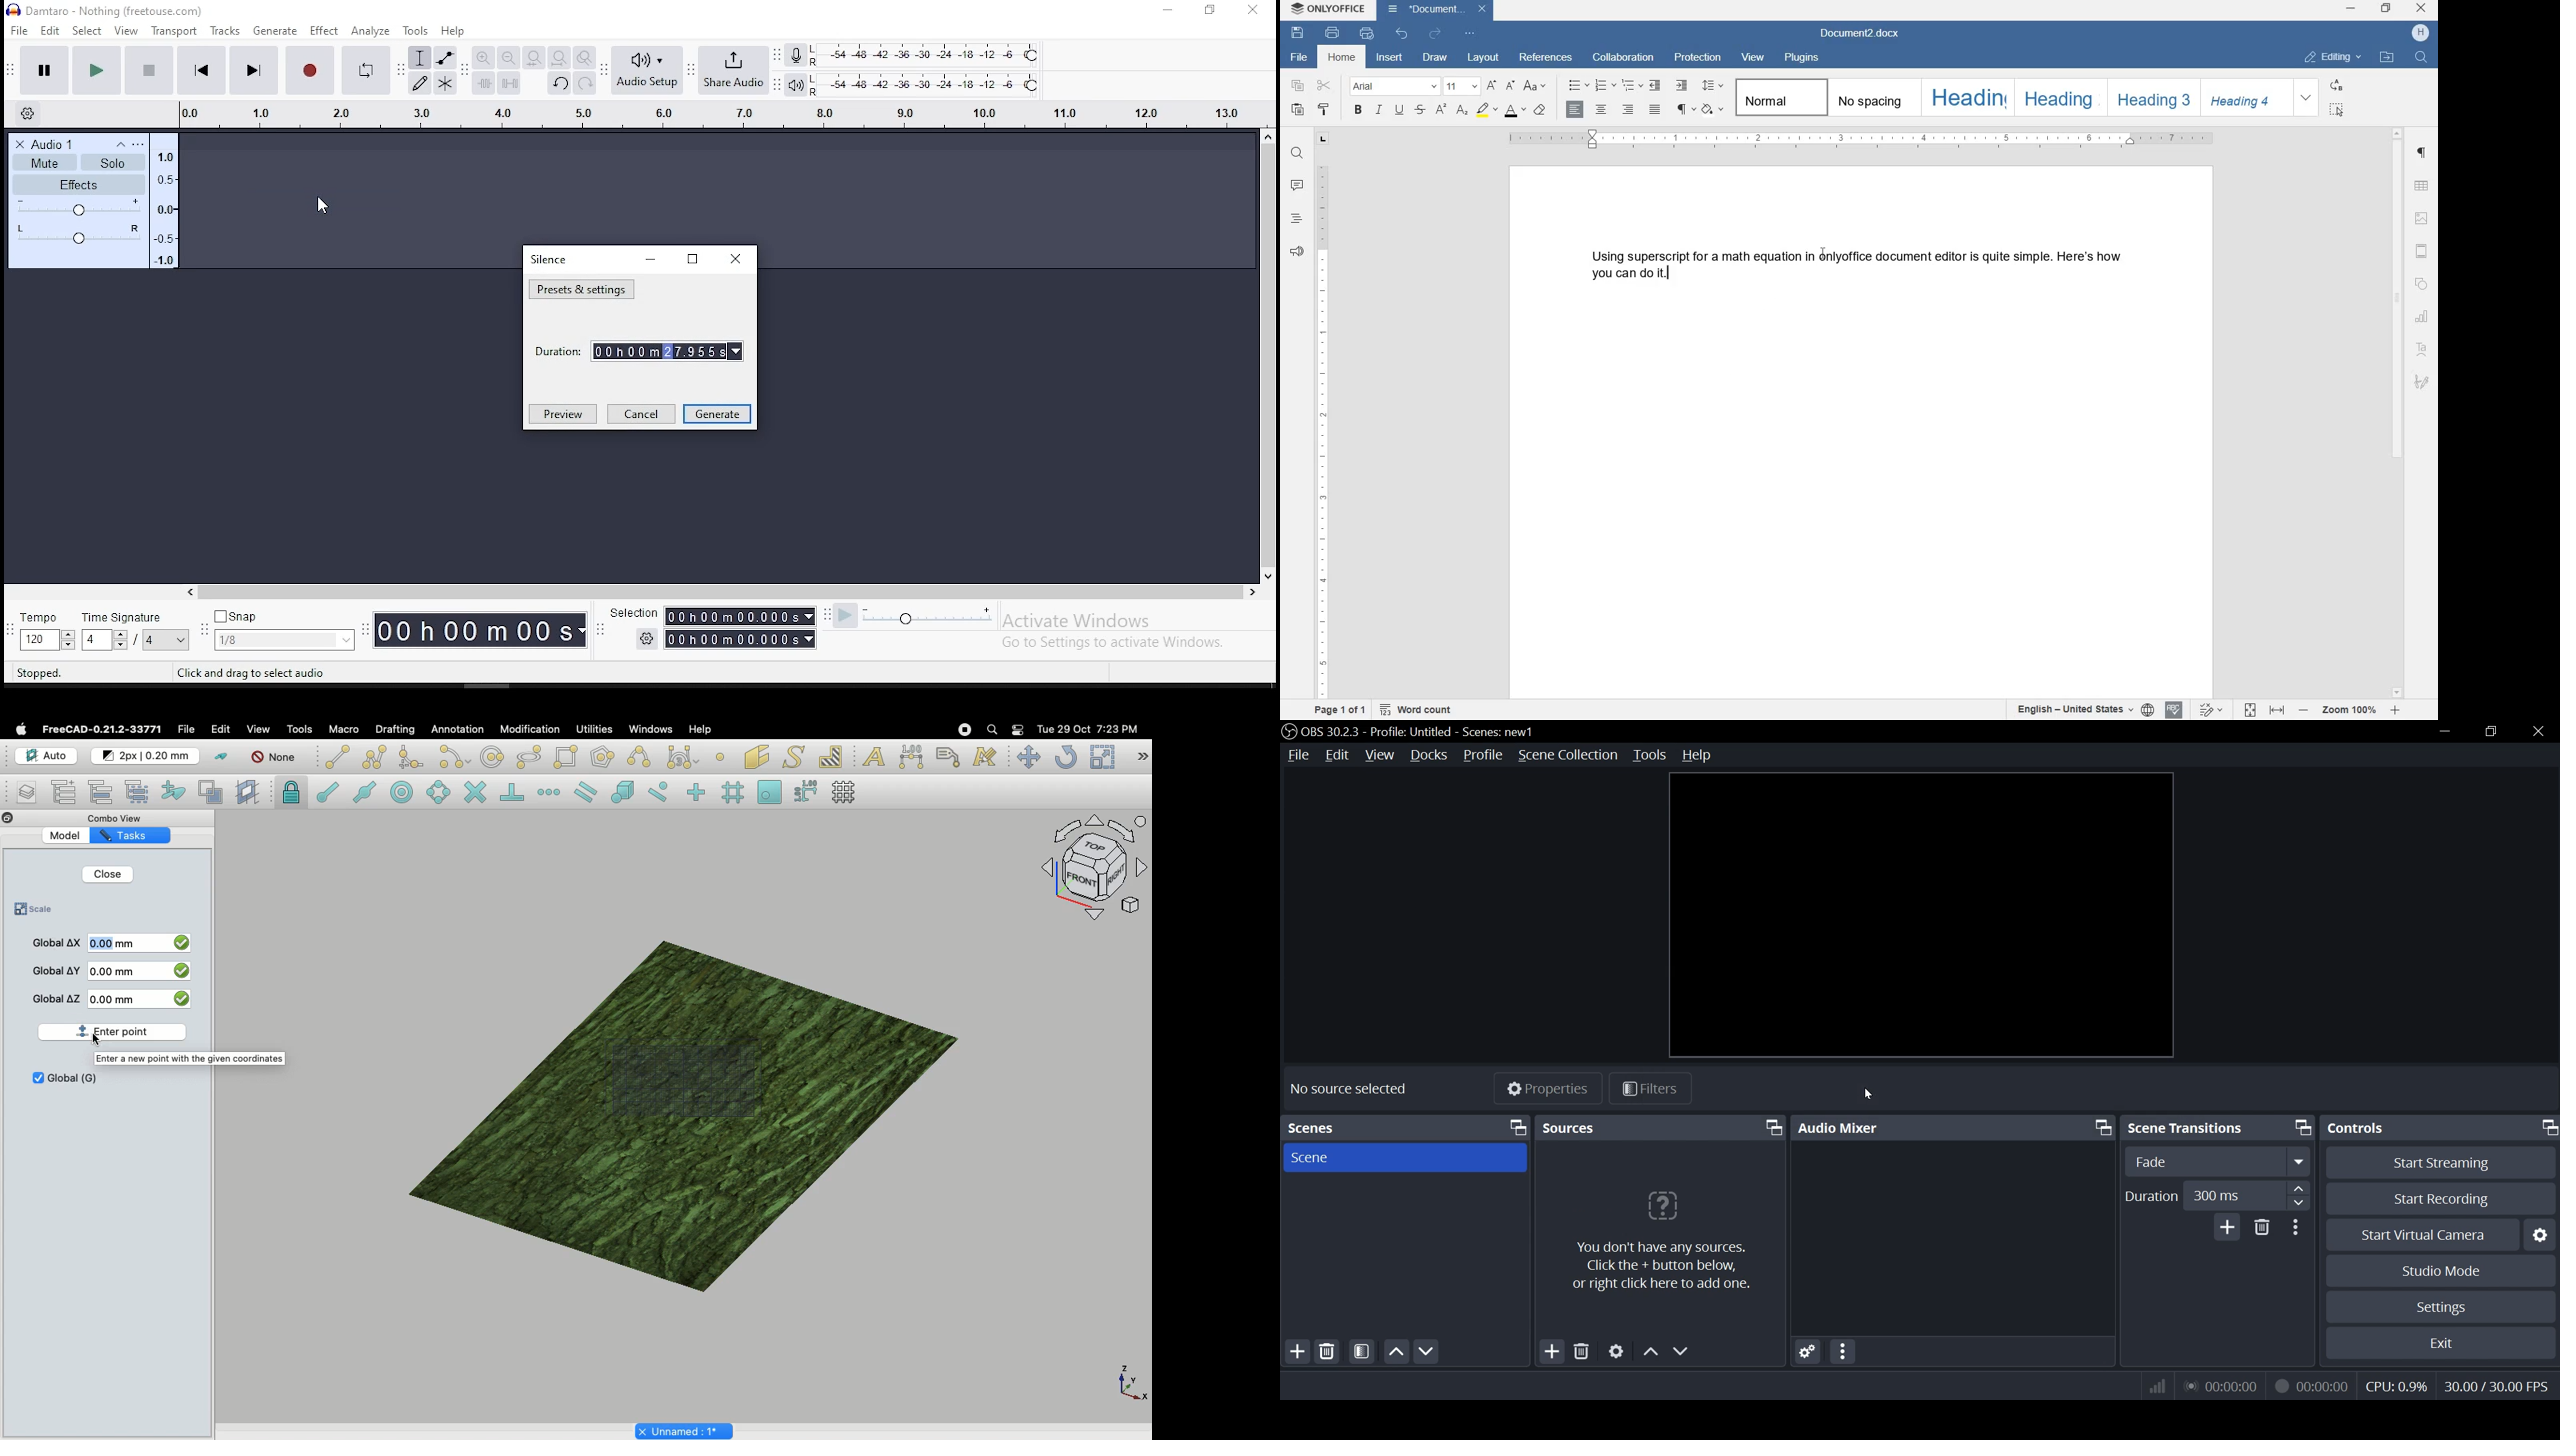  What do you see at coordinates (2440, 1163) in the screenshot?
I see `start streaming` at bounding box center [2440, 1163].